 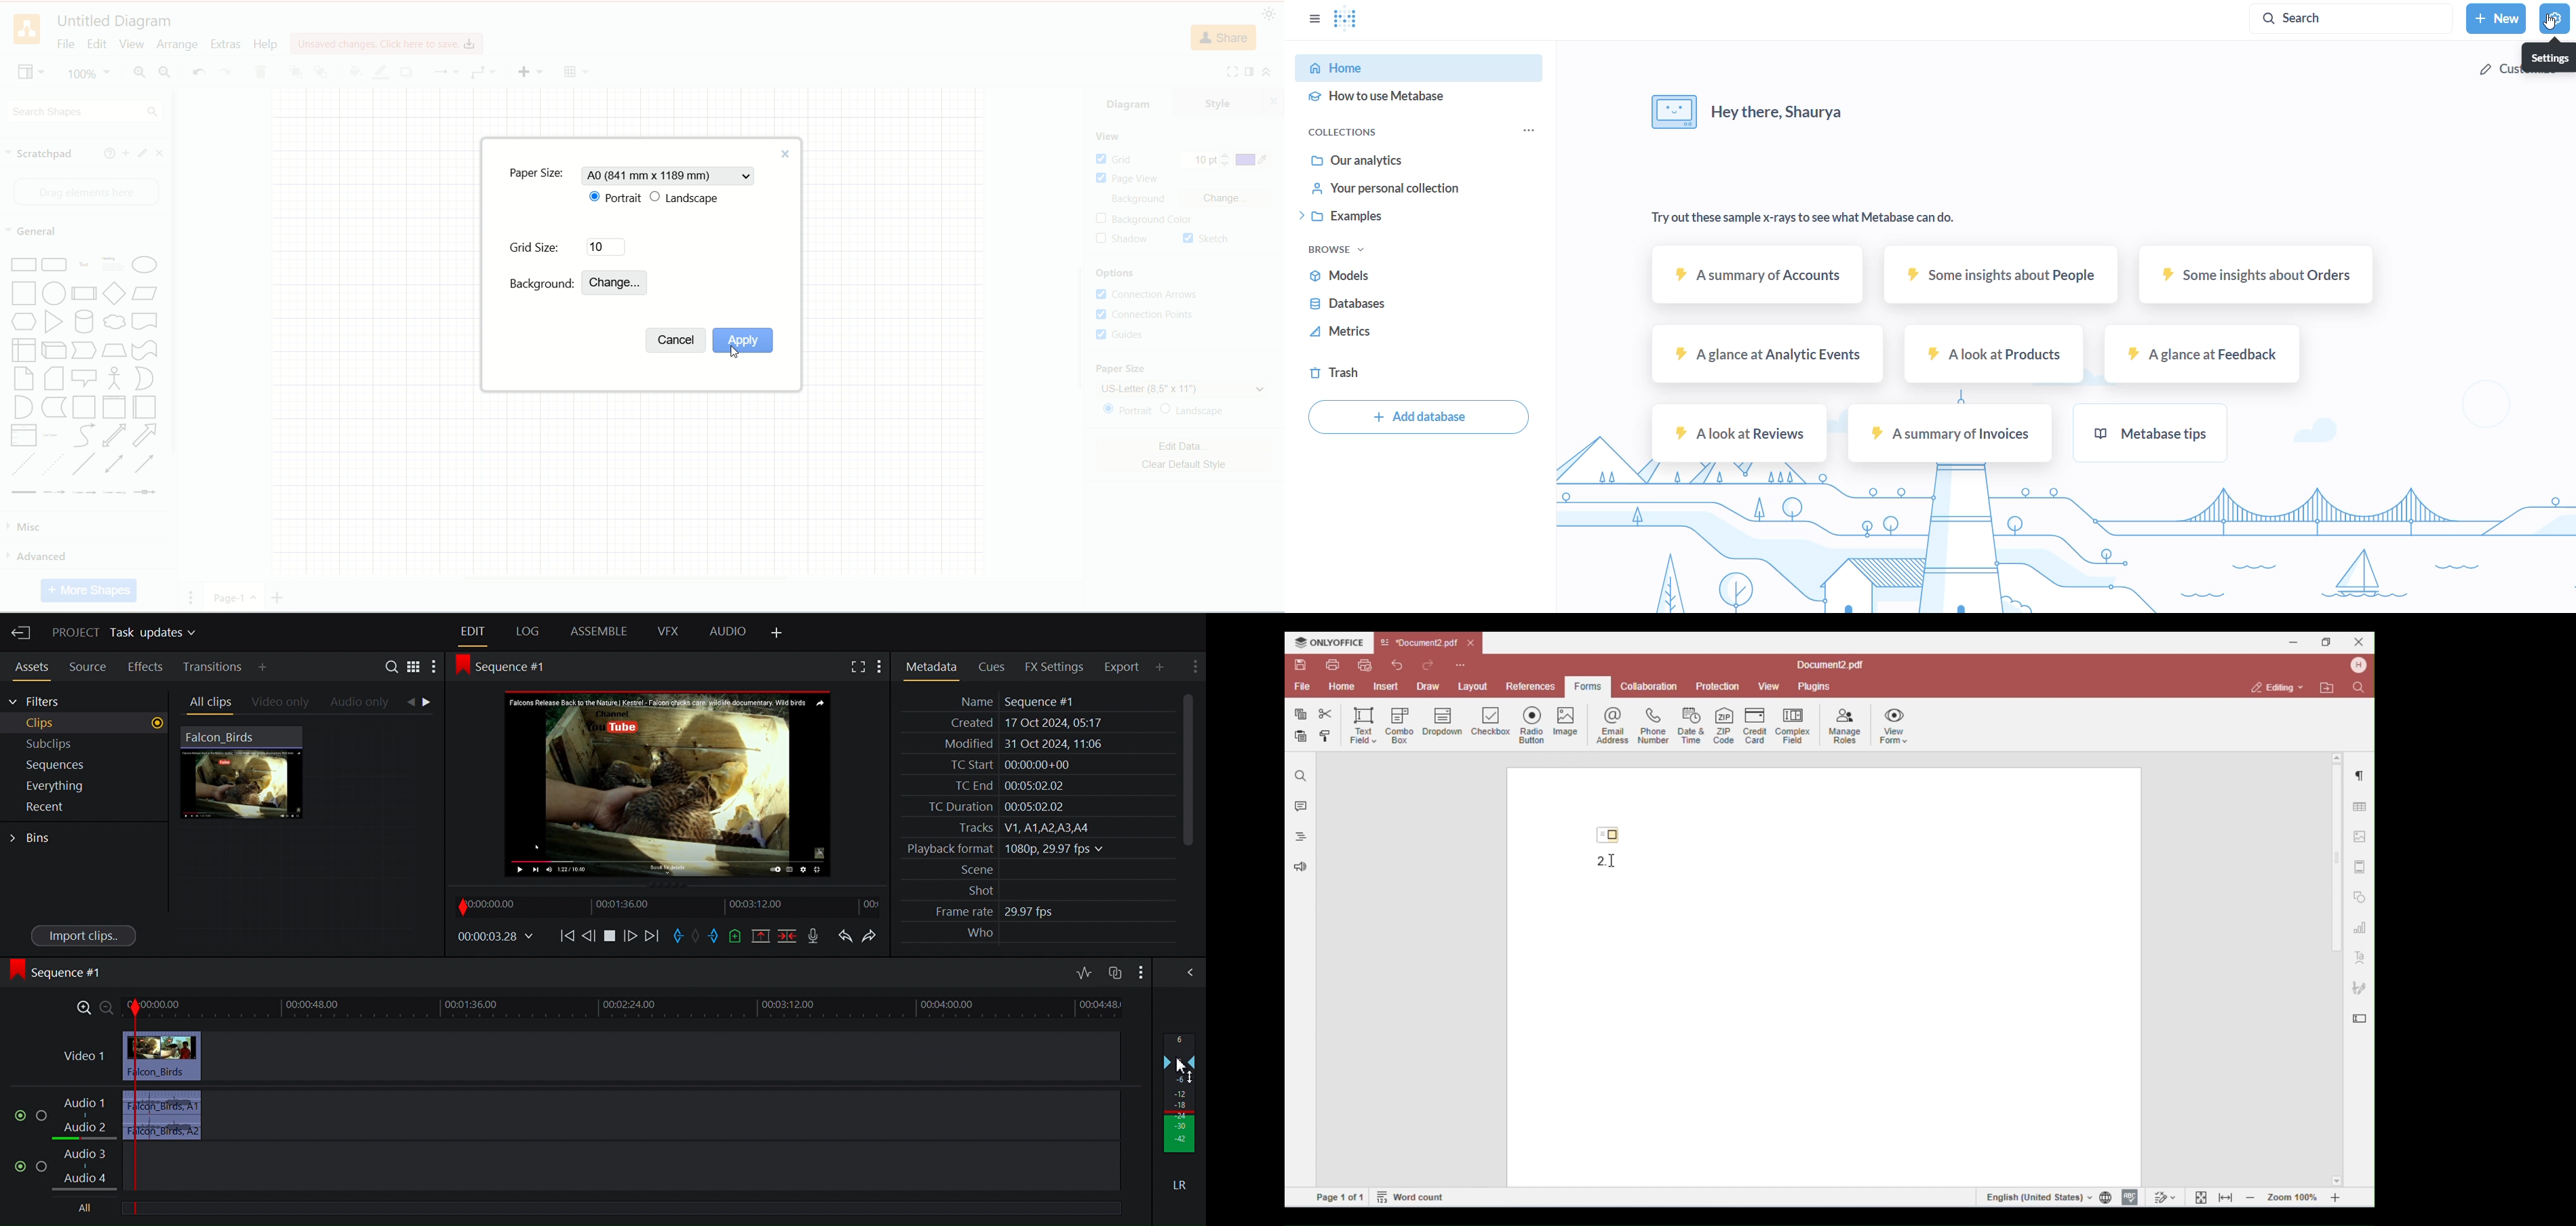 I want to click on landscape, so click(x=686, y=198).